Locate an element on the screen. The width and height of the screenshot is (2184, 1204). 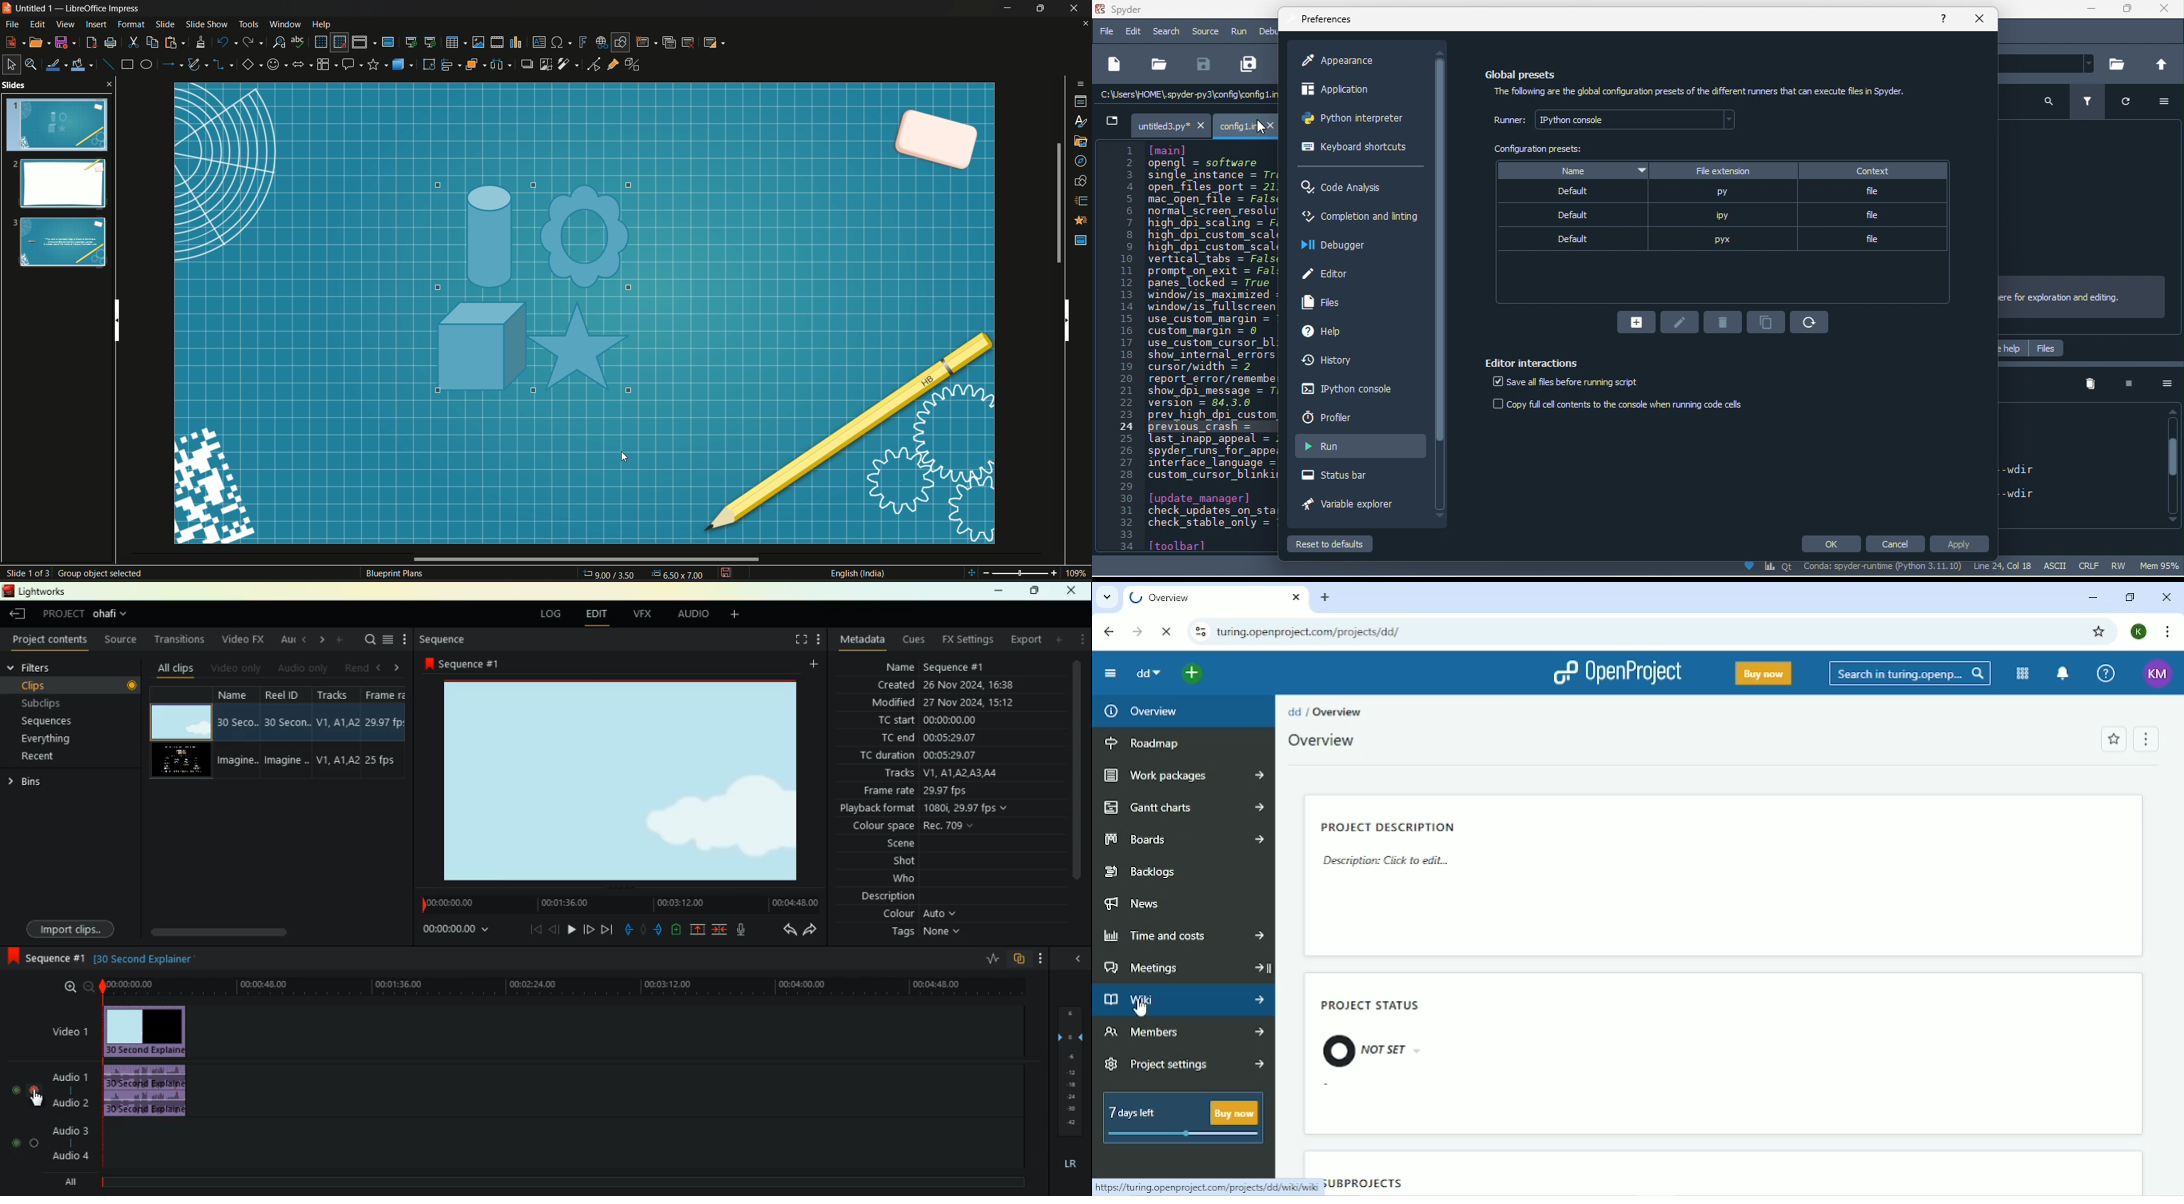
run is located at coordinates (1241, 33).